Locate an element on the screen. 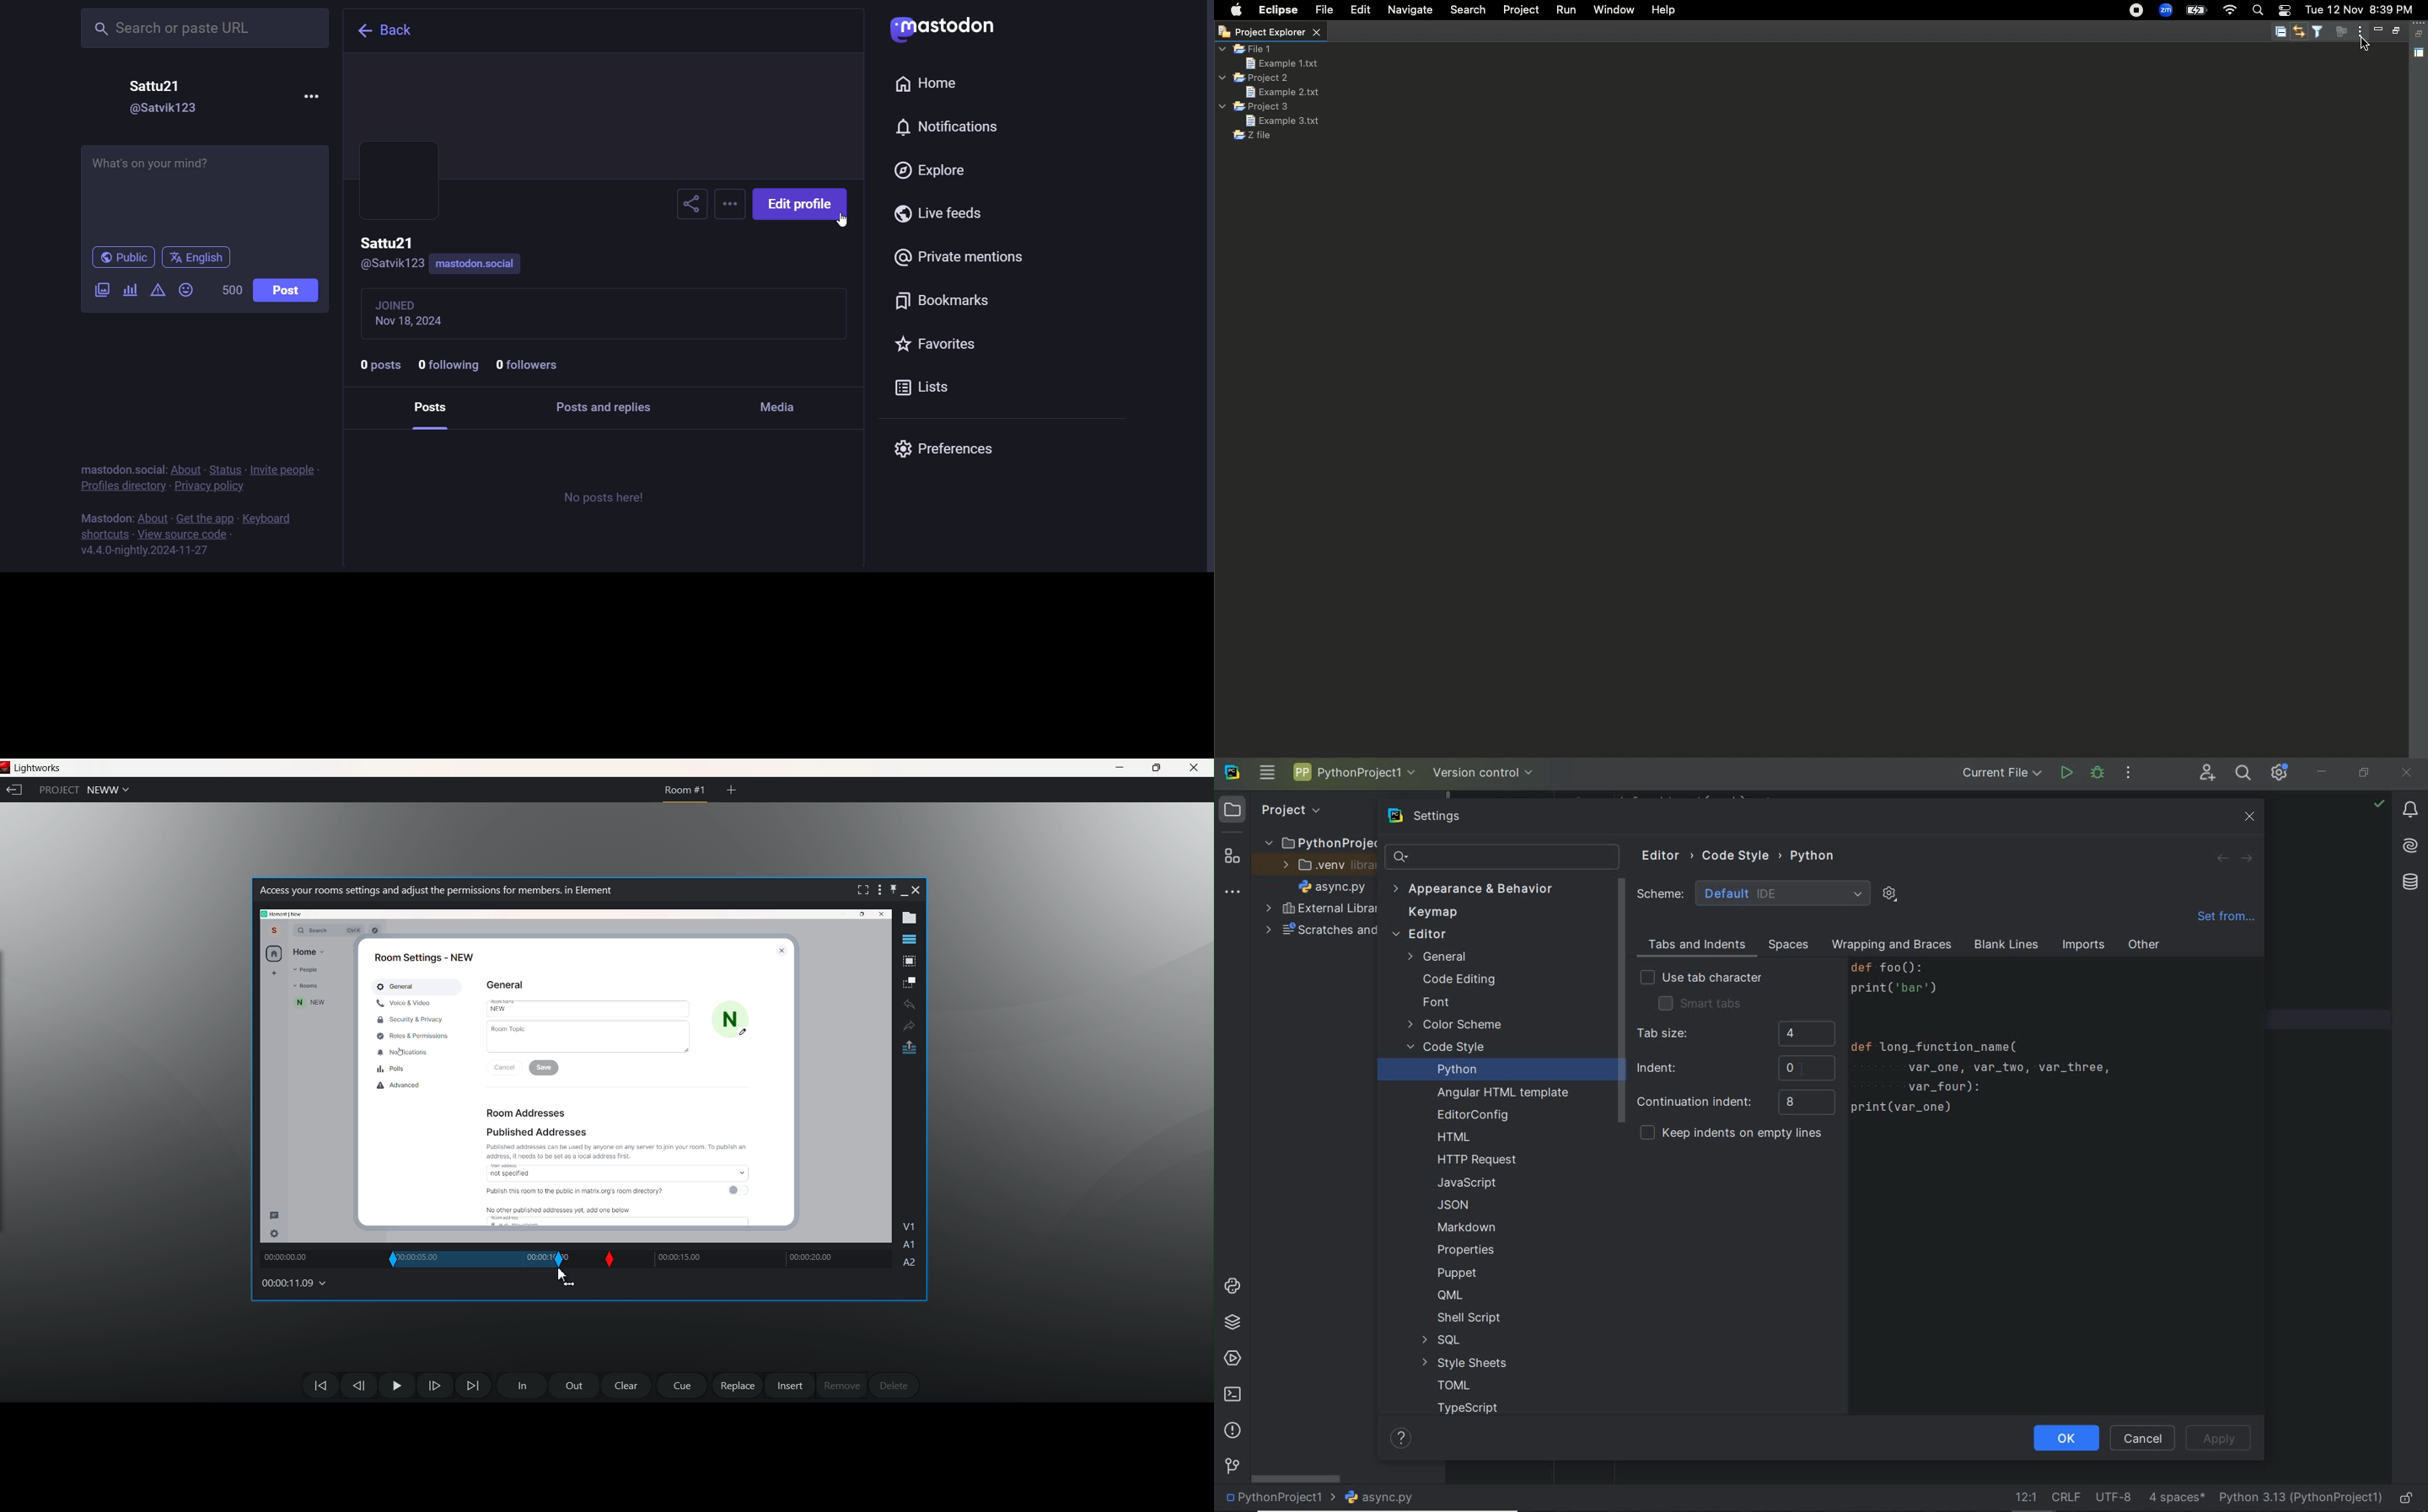  Back is located at coordinates (387, 28).